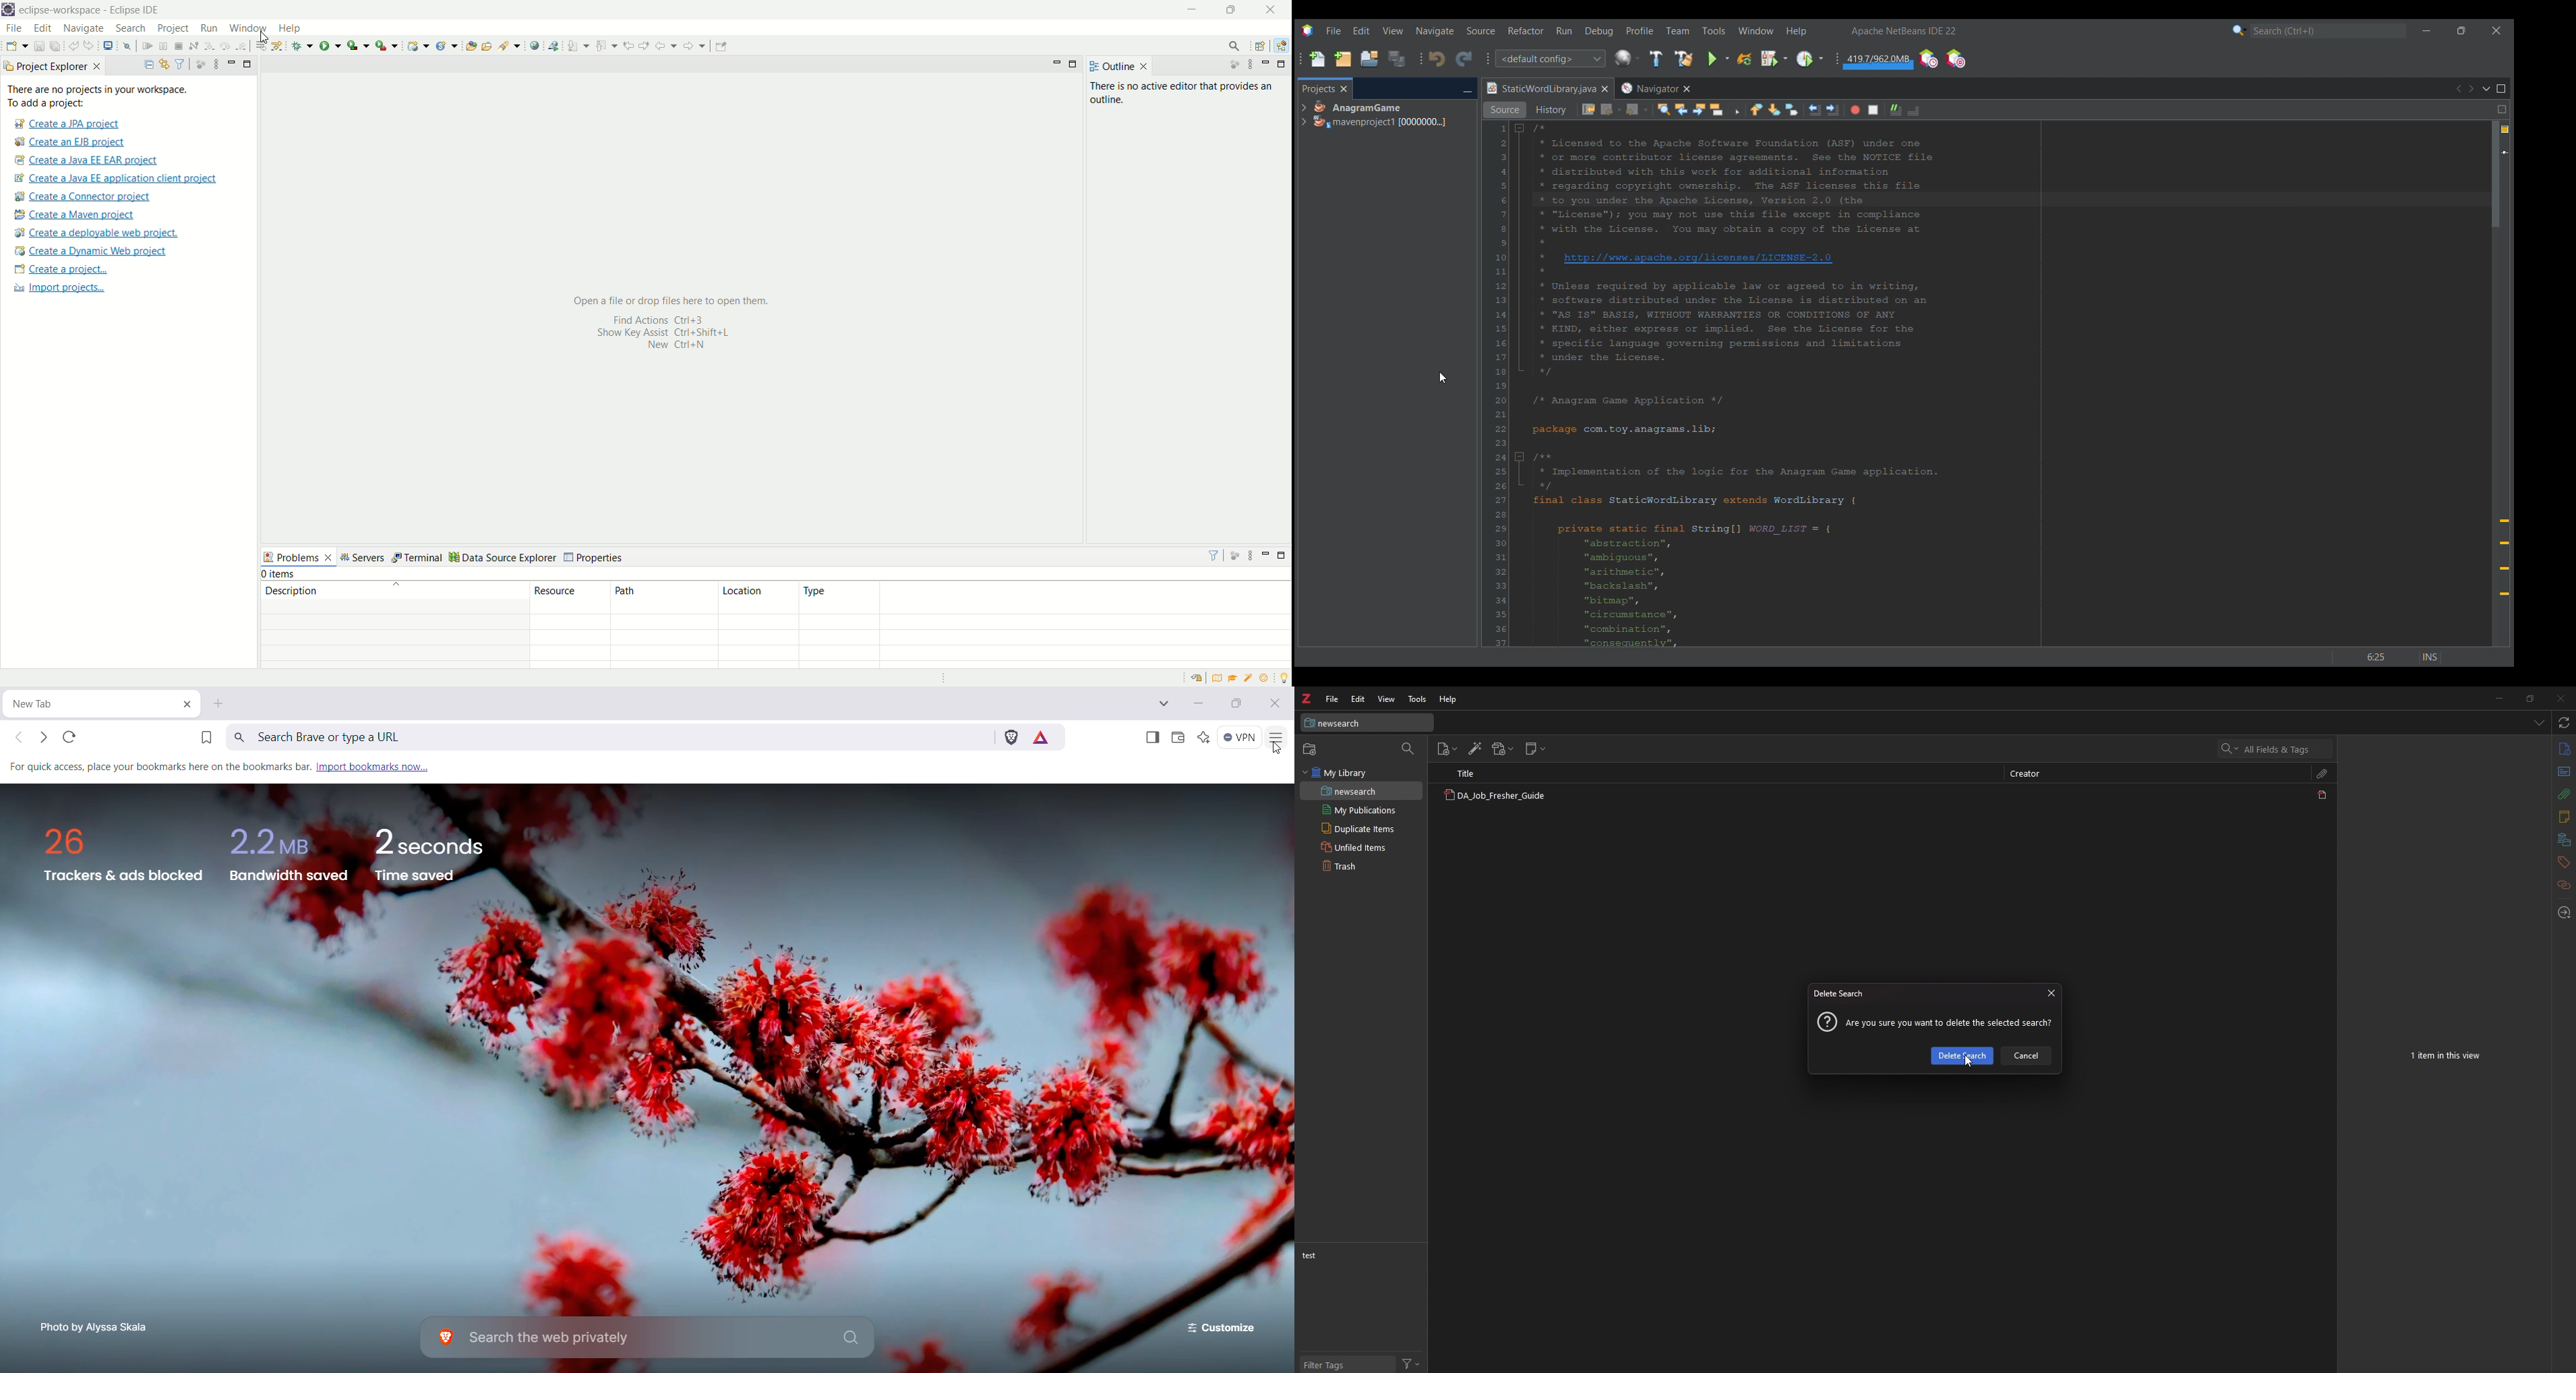 The width and height of the screenshot is (2576, 1400). I want to click on Actions, so click(1413, 1364).